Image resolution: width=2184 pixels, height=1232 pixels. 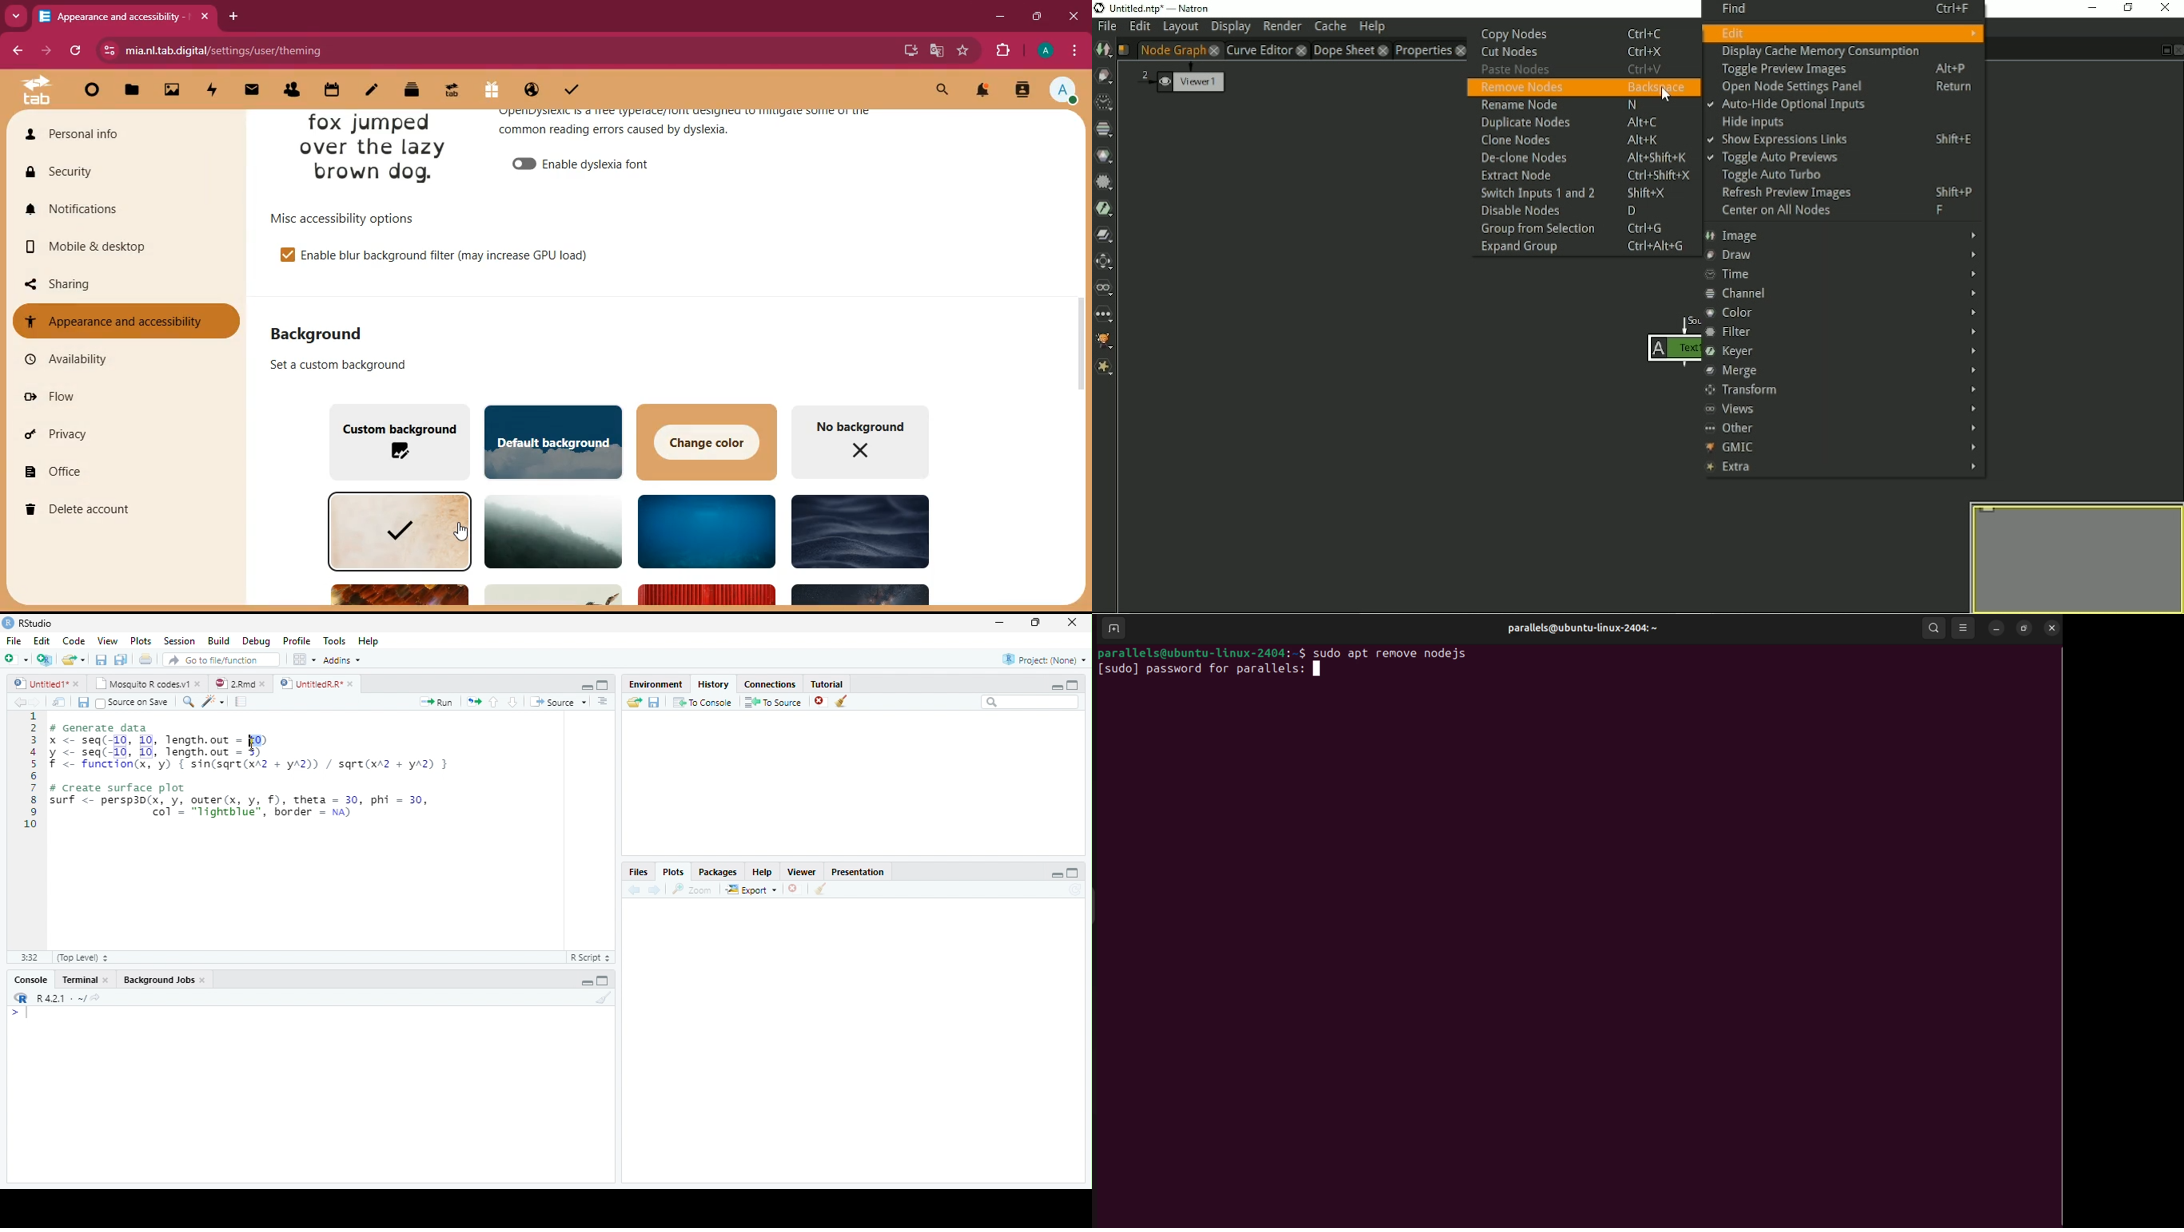 I want to click on Packages, so click(x=718, y=871).